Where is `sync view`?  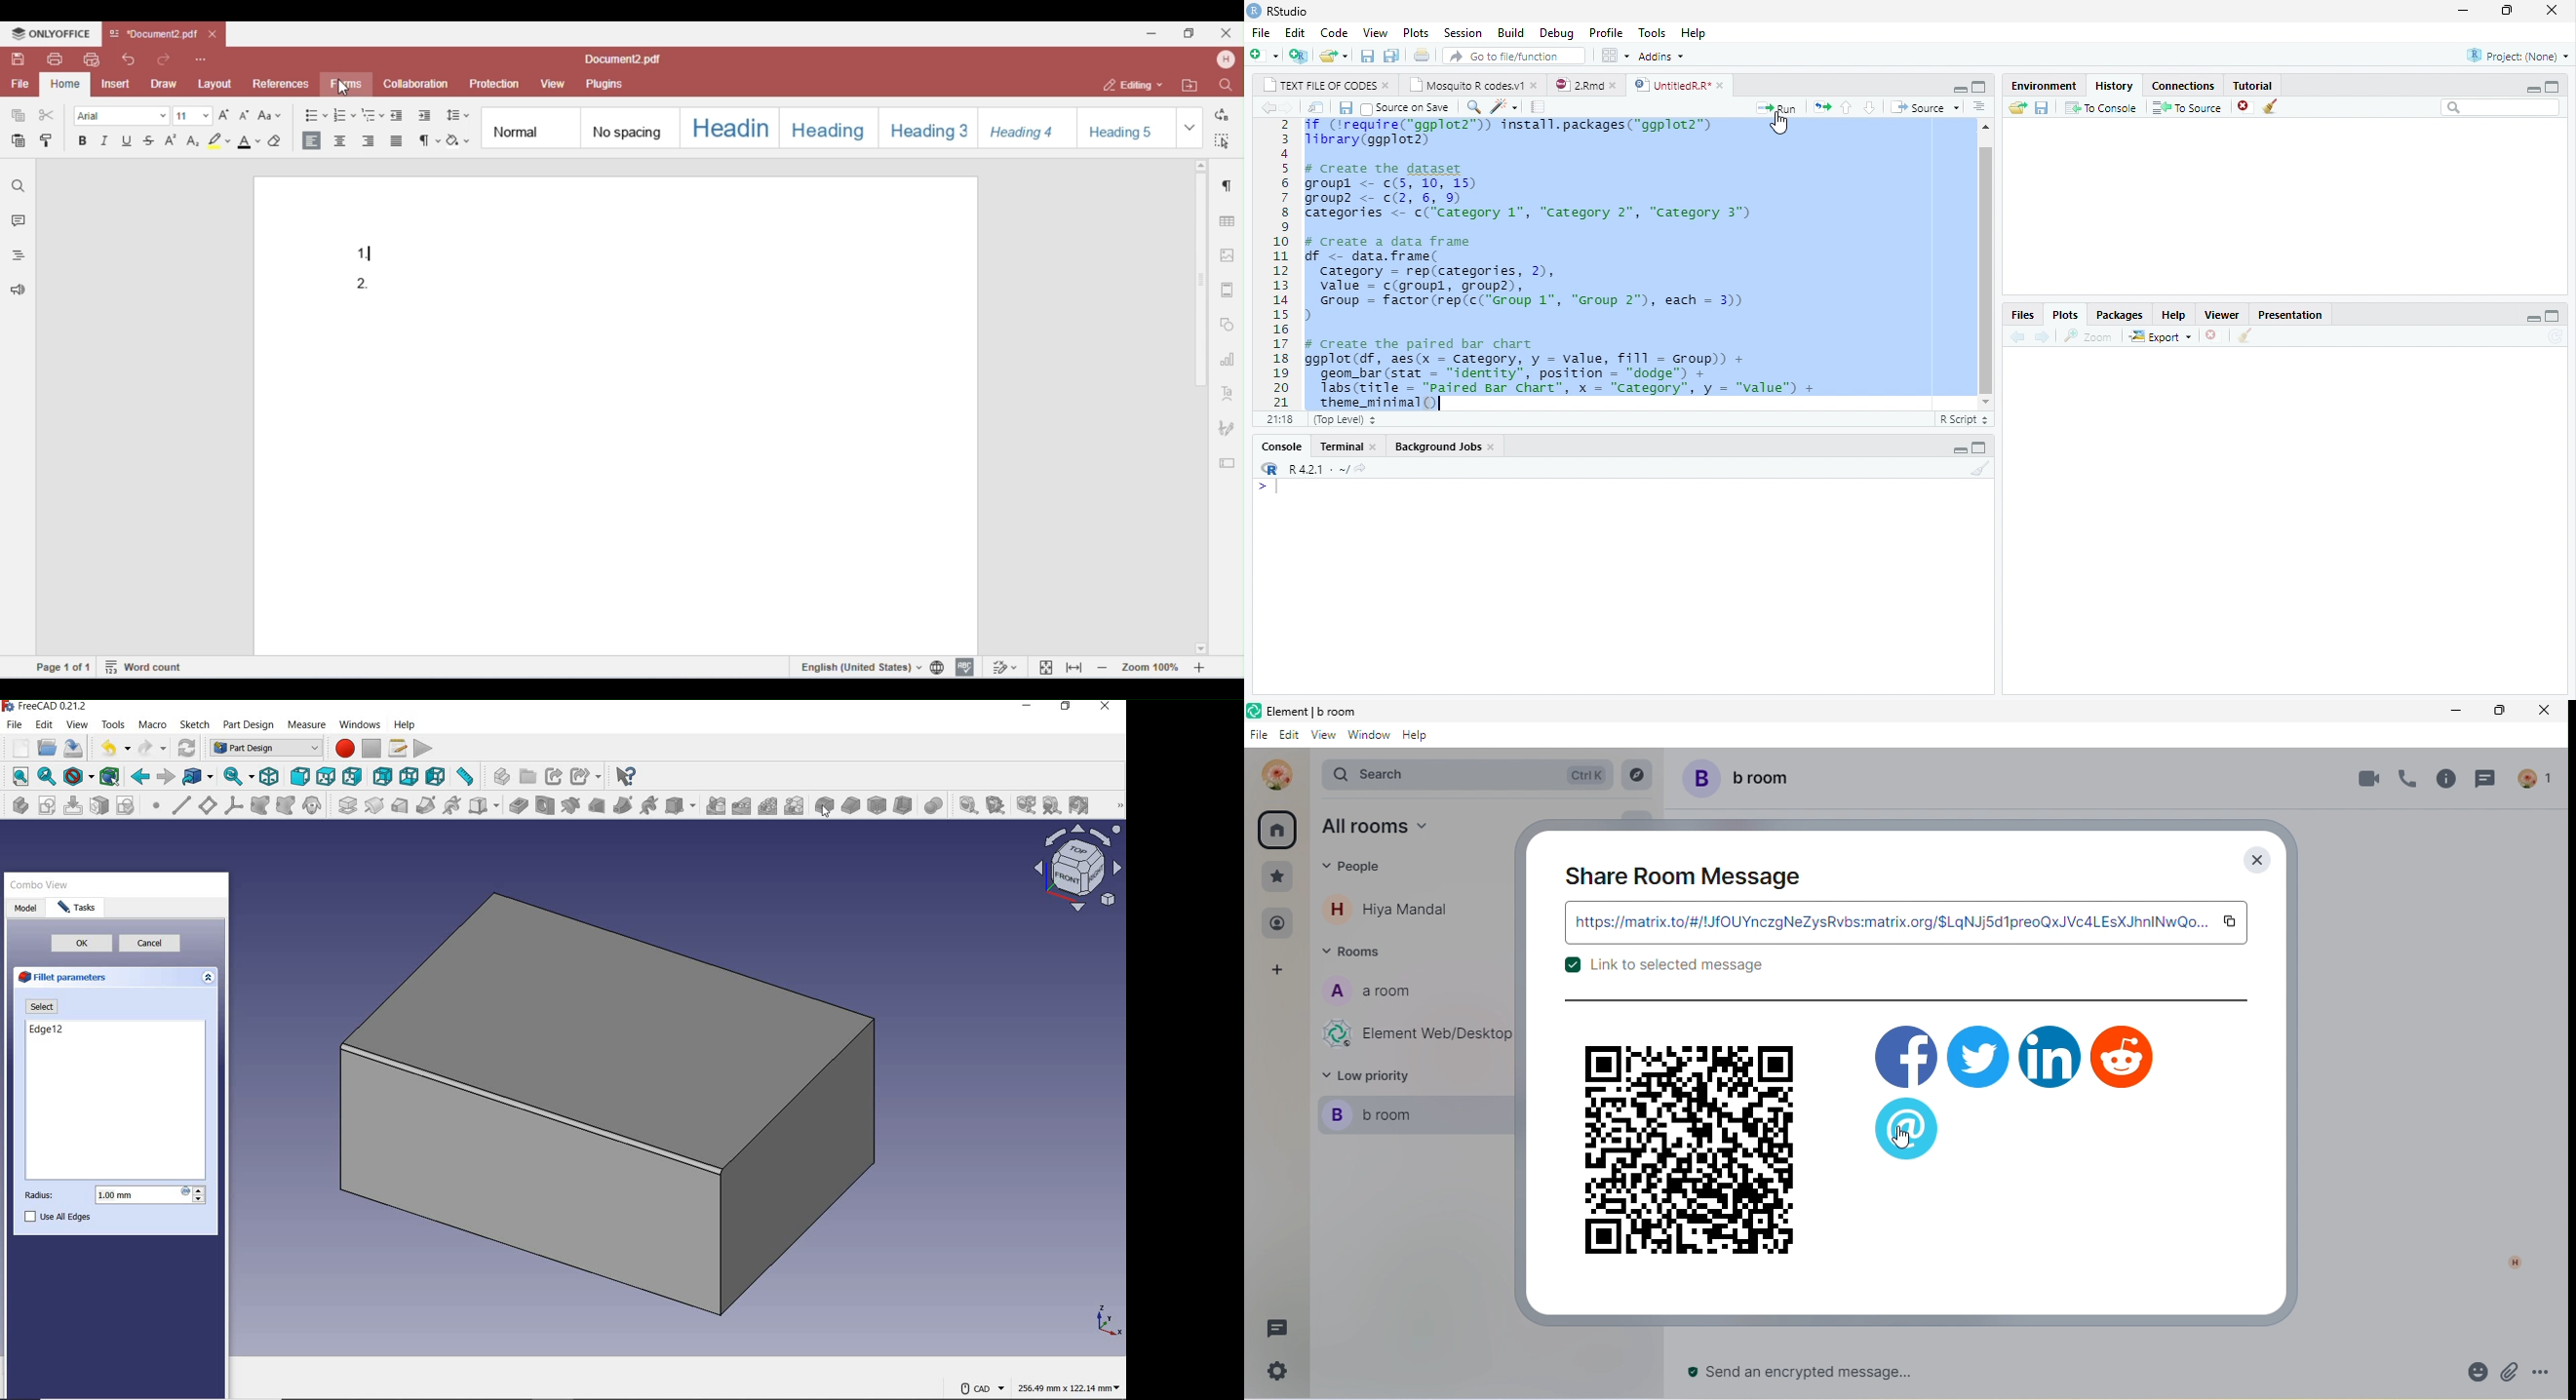
sync view is located at coordinates (238, 776).